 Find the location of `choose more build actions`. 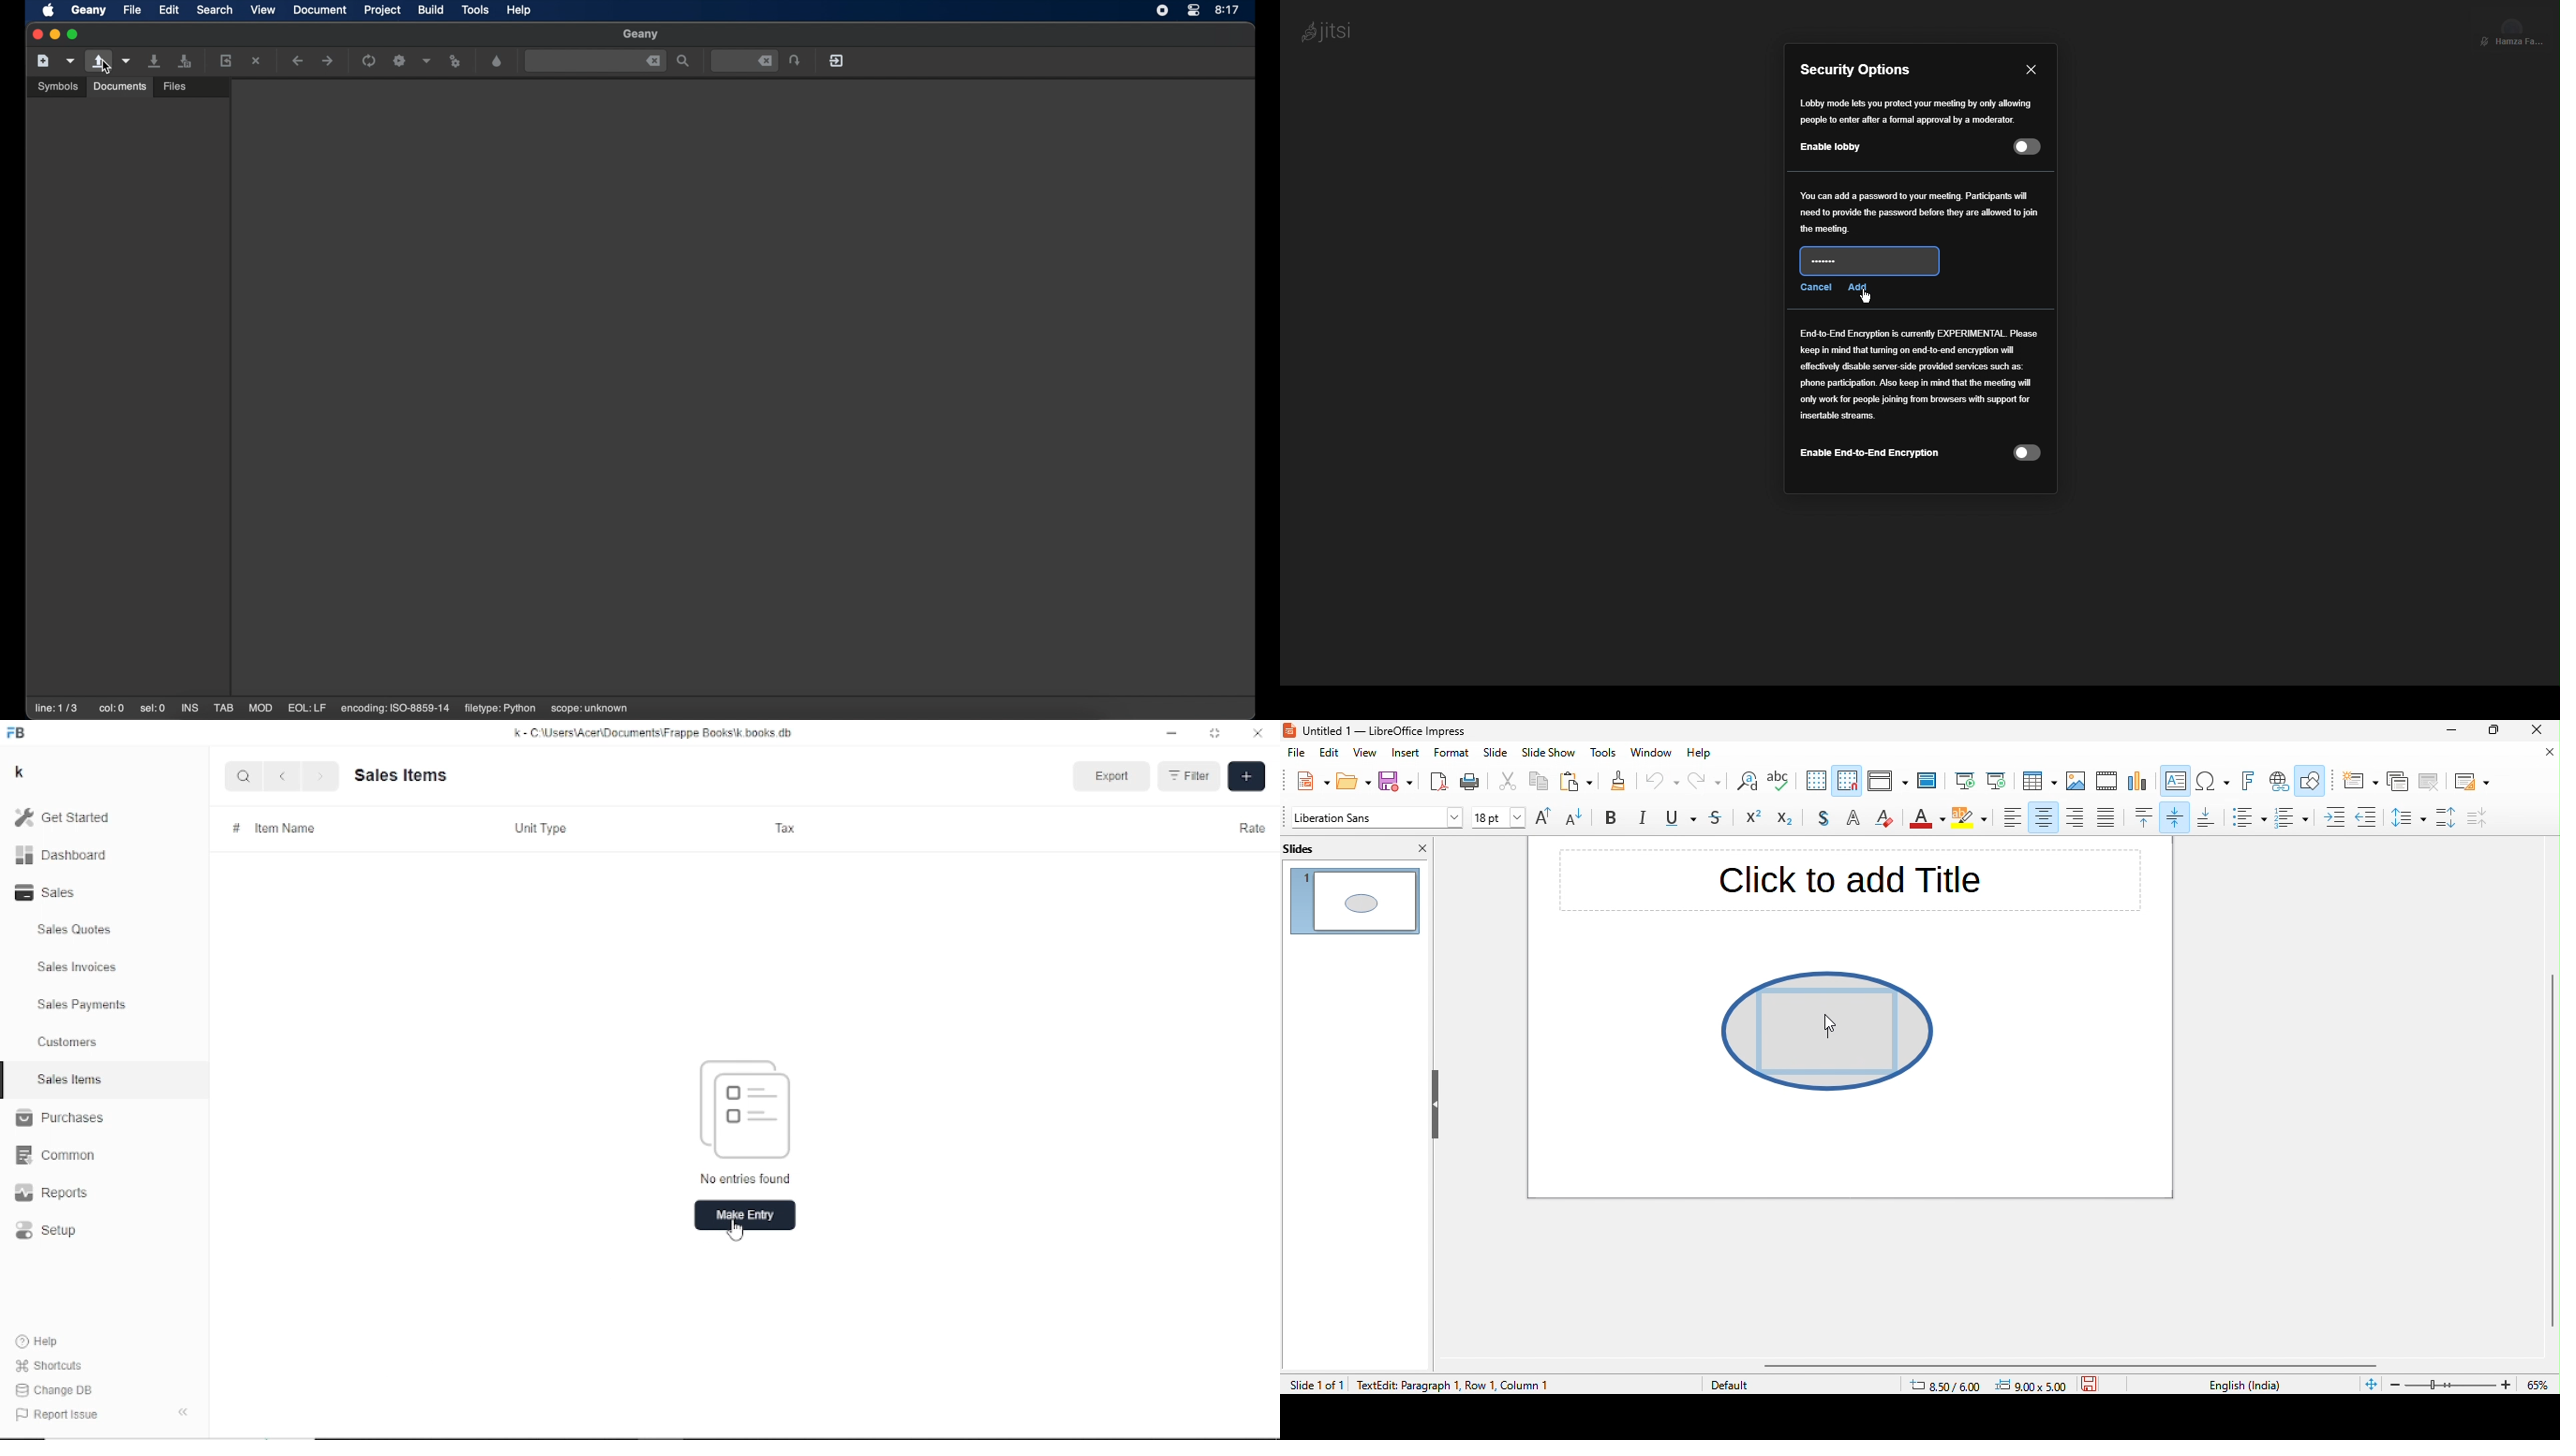

choose more build actions is located at coordinates (427, 61).